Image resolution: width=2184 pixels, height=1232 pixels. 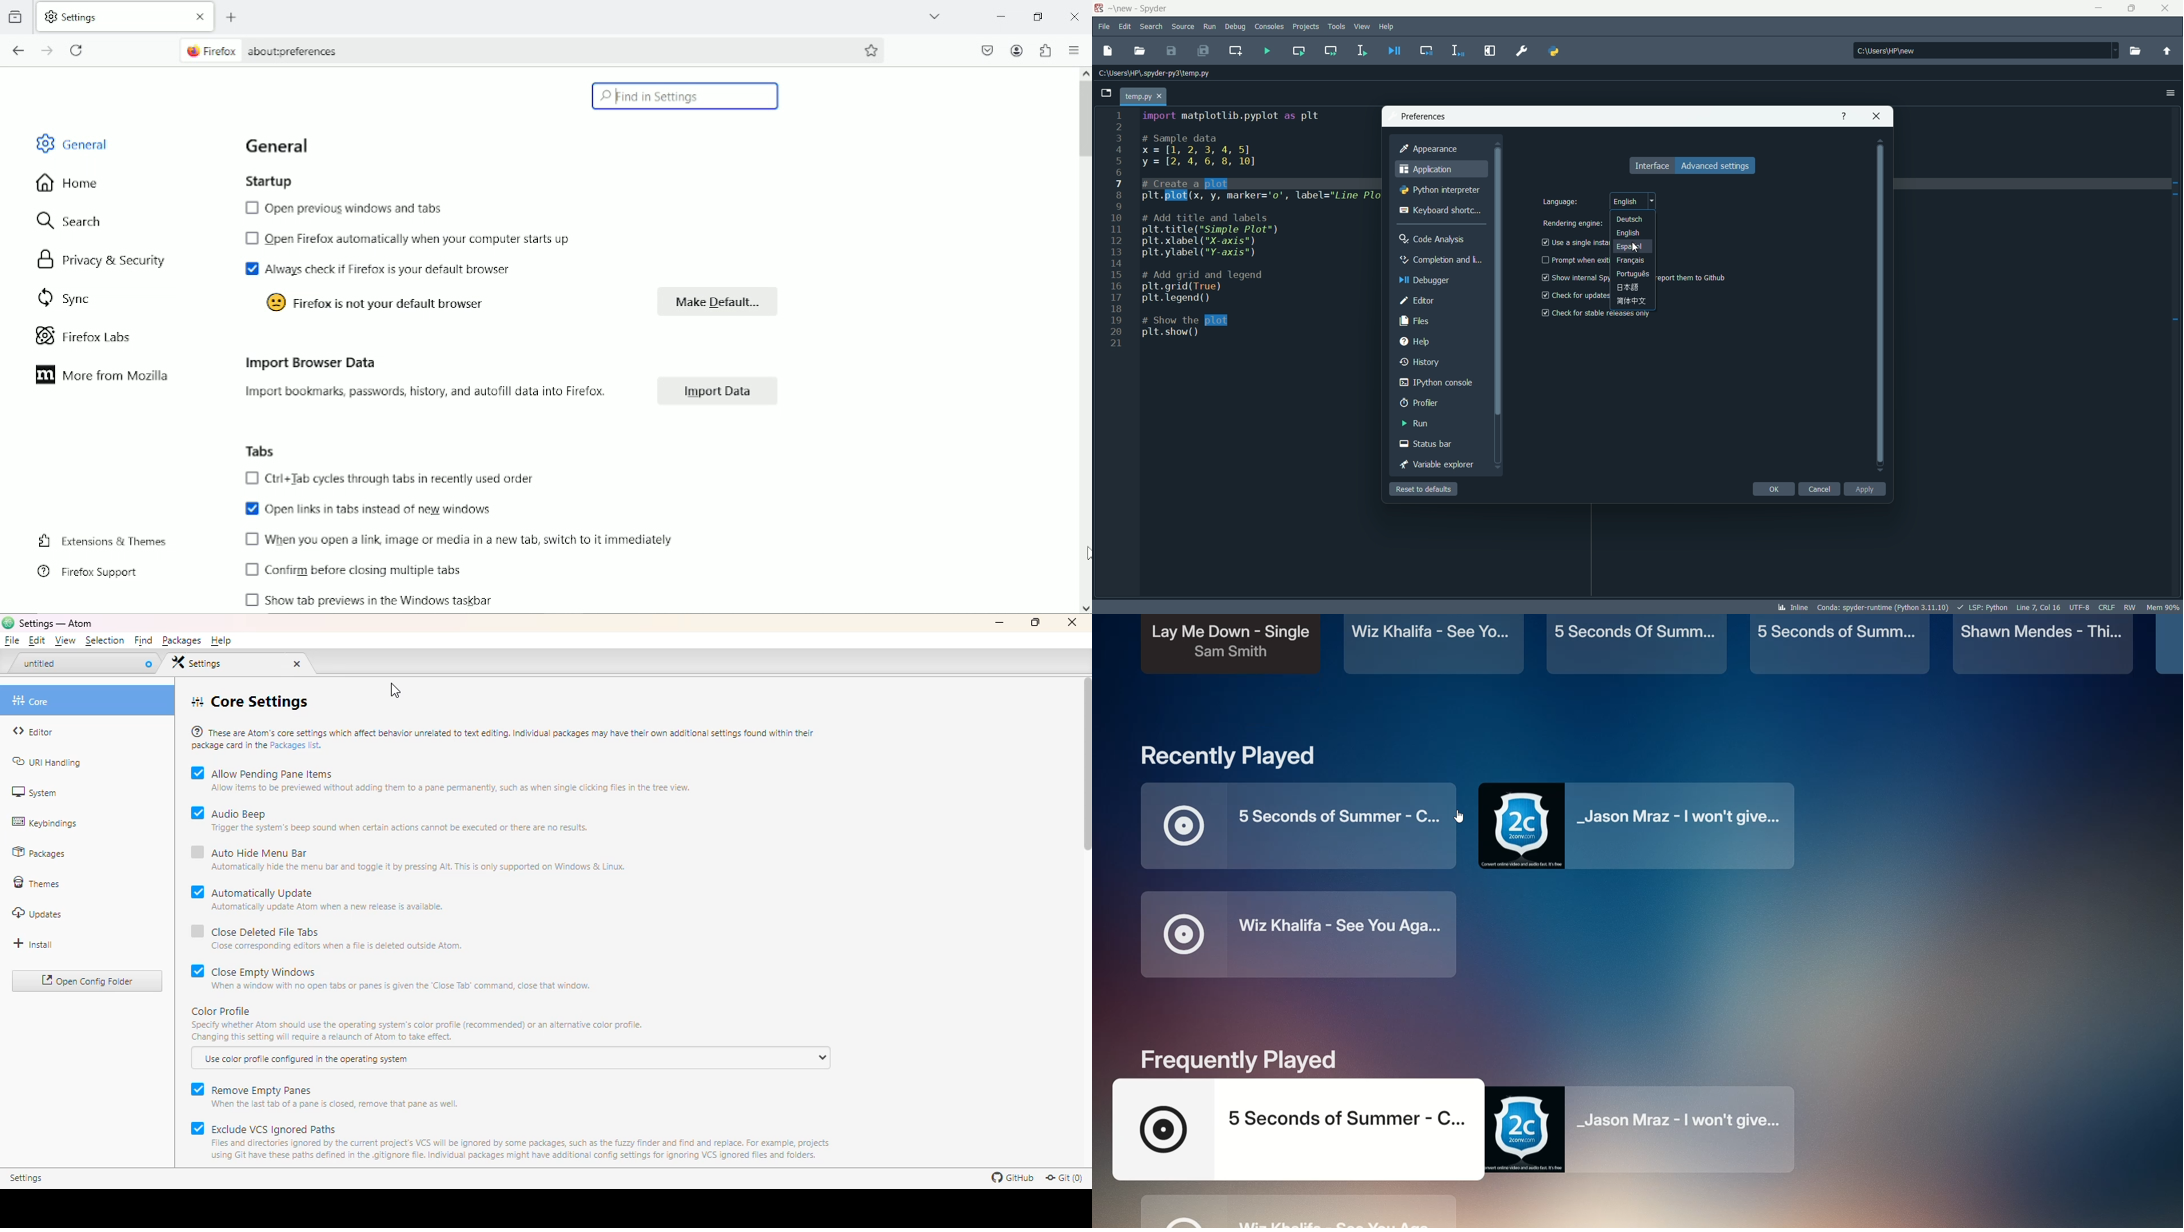 What do you see at coordinates (420, 858) in the screenshot?
I see `auto hide menu bar` at bounding box center [420, 858].